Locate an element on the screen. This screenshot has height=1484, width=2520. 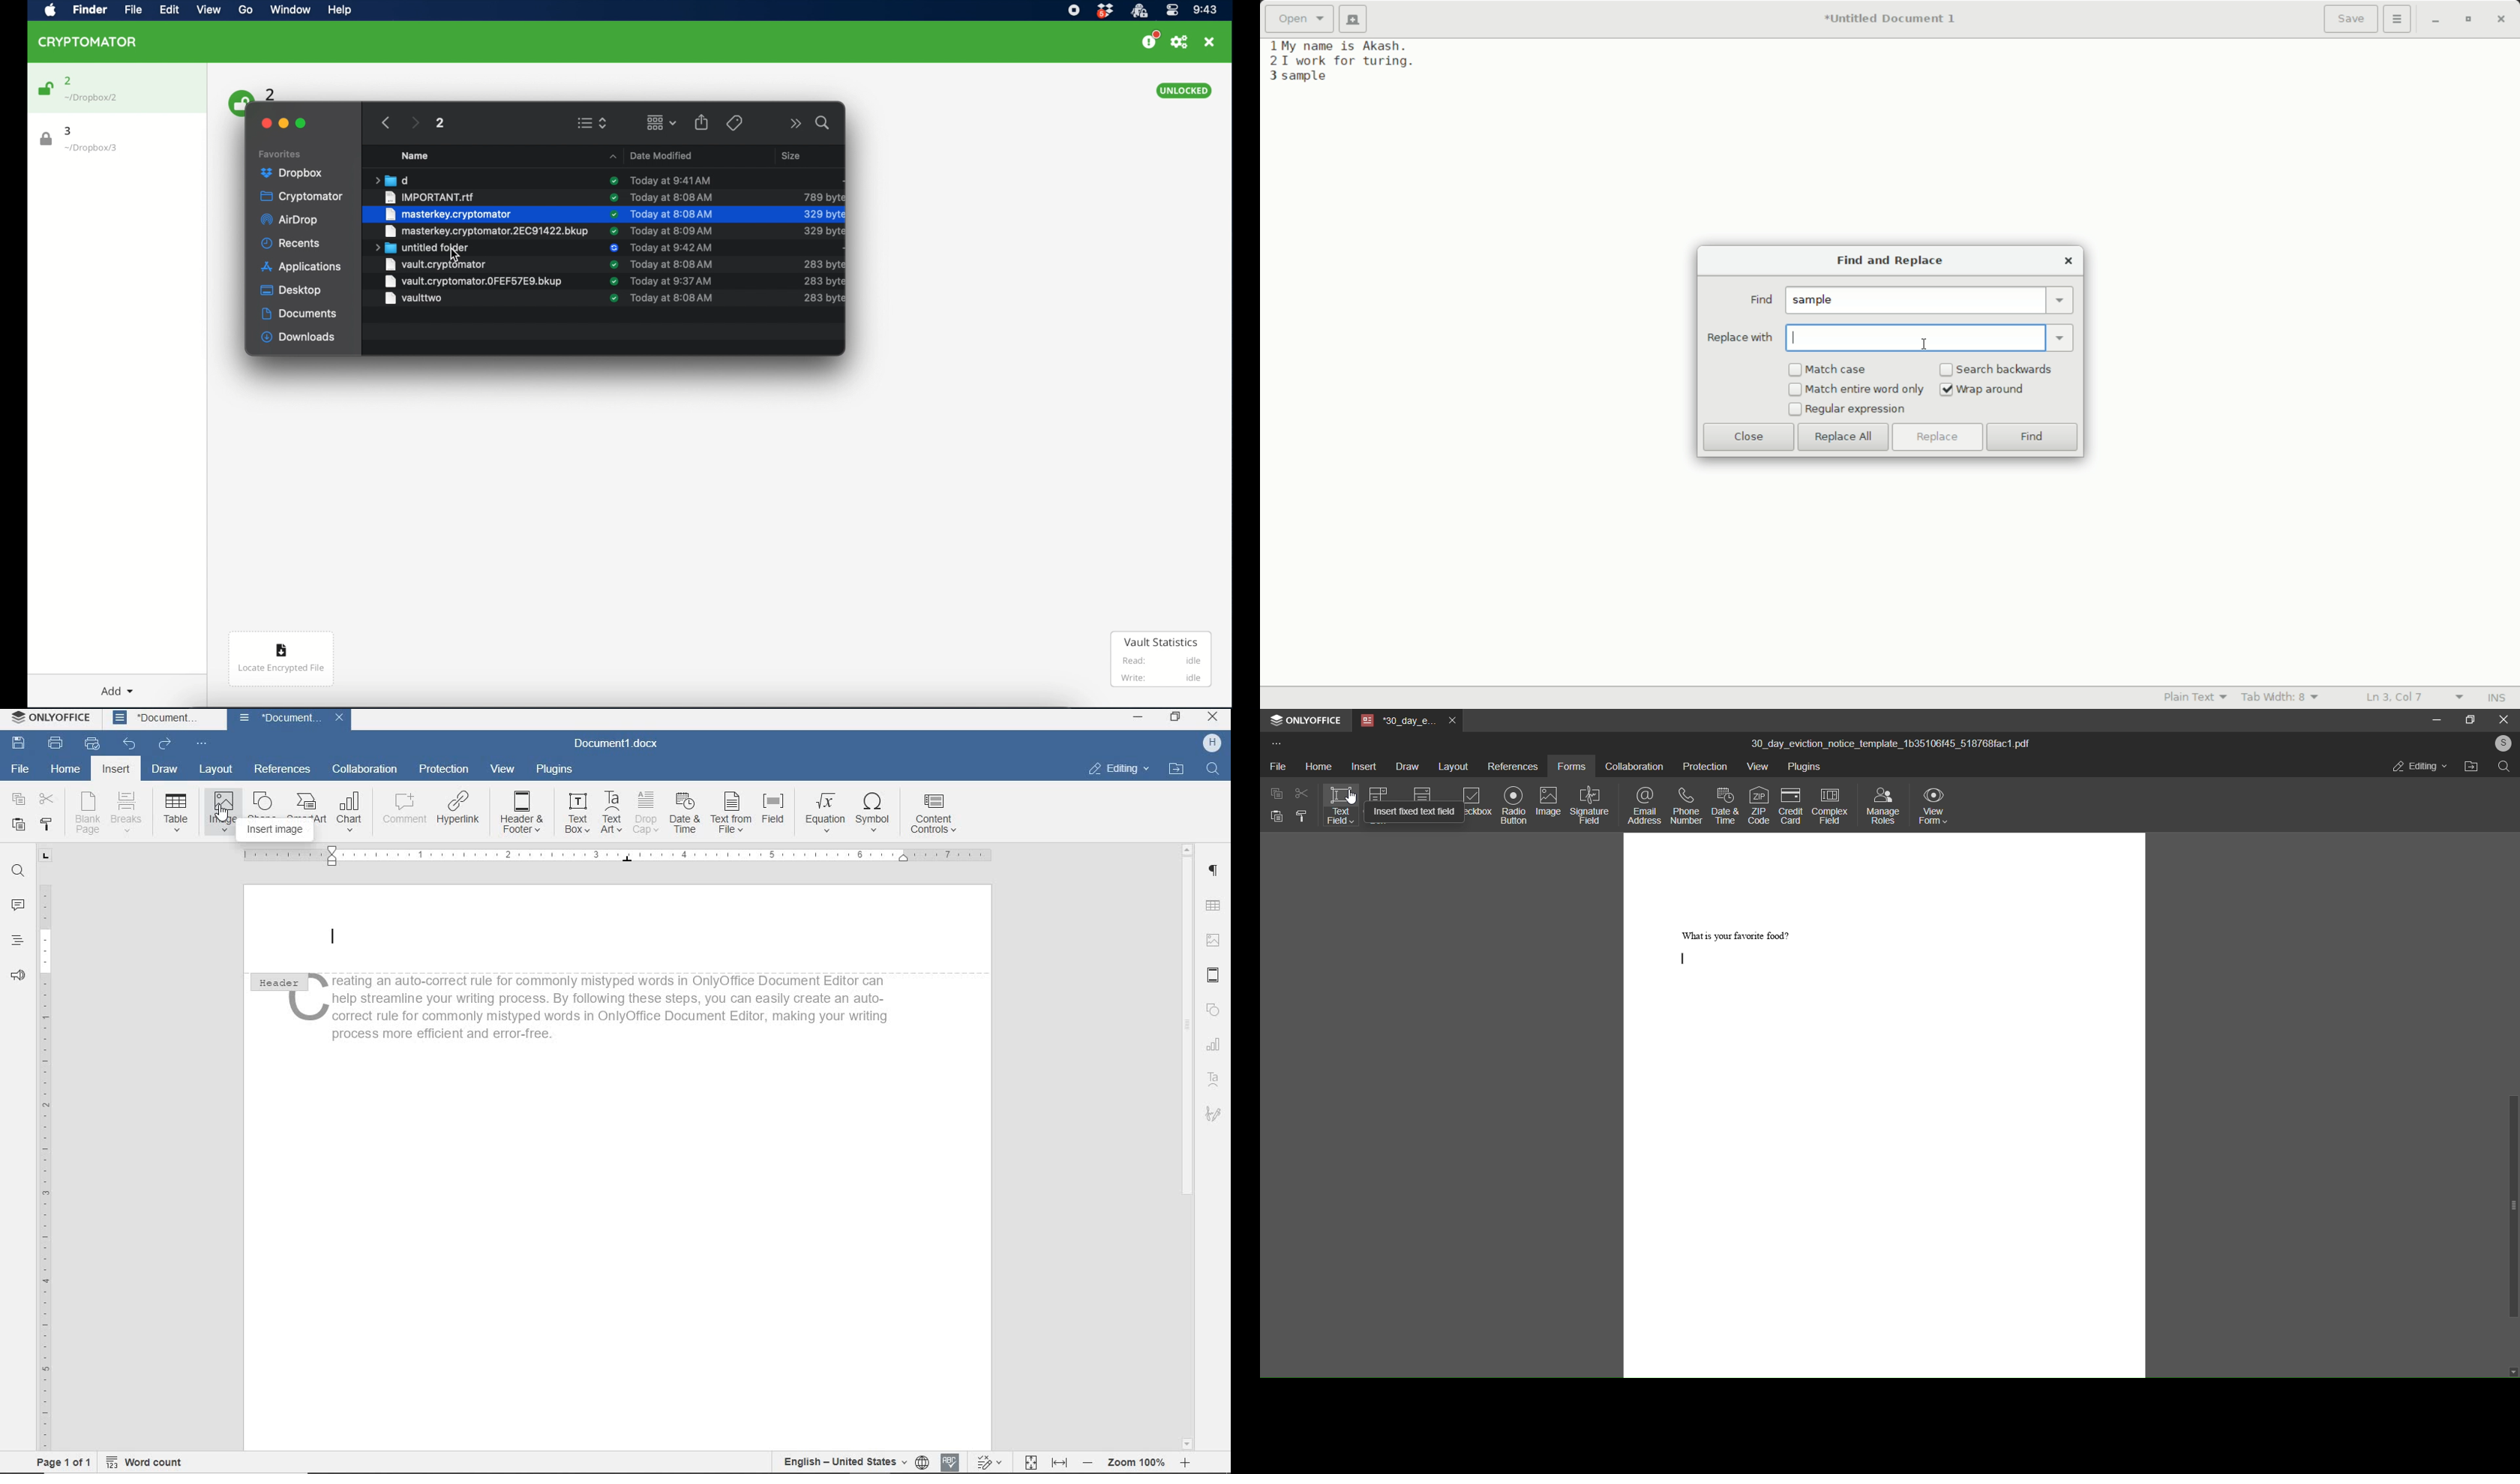
SYSTEM NAME is located at coordinates (48, 717).